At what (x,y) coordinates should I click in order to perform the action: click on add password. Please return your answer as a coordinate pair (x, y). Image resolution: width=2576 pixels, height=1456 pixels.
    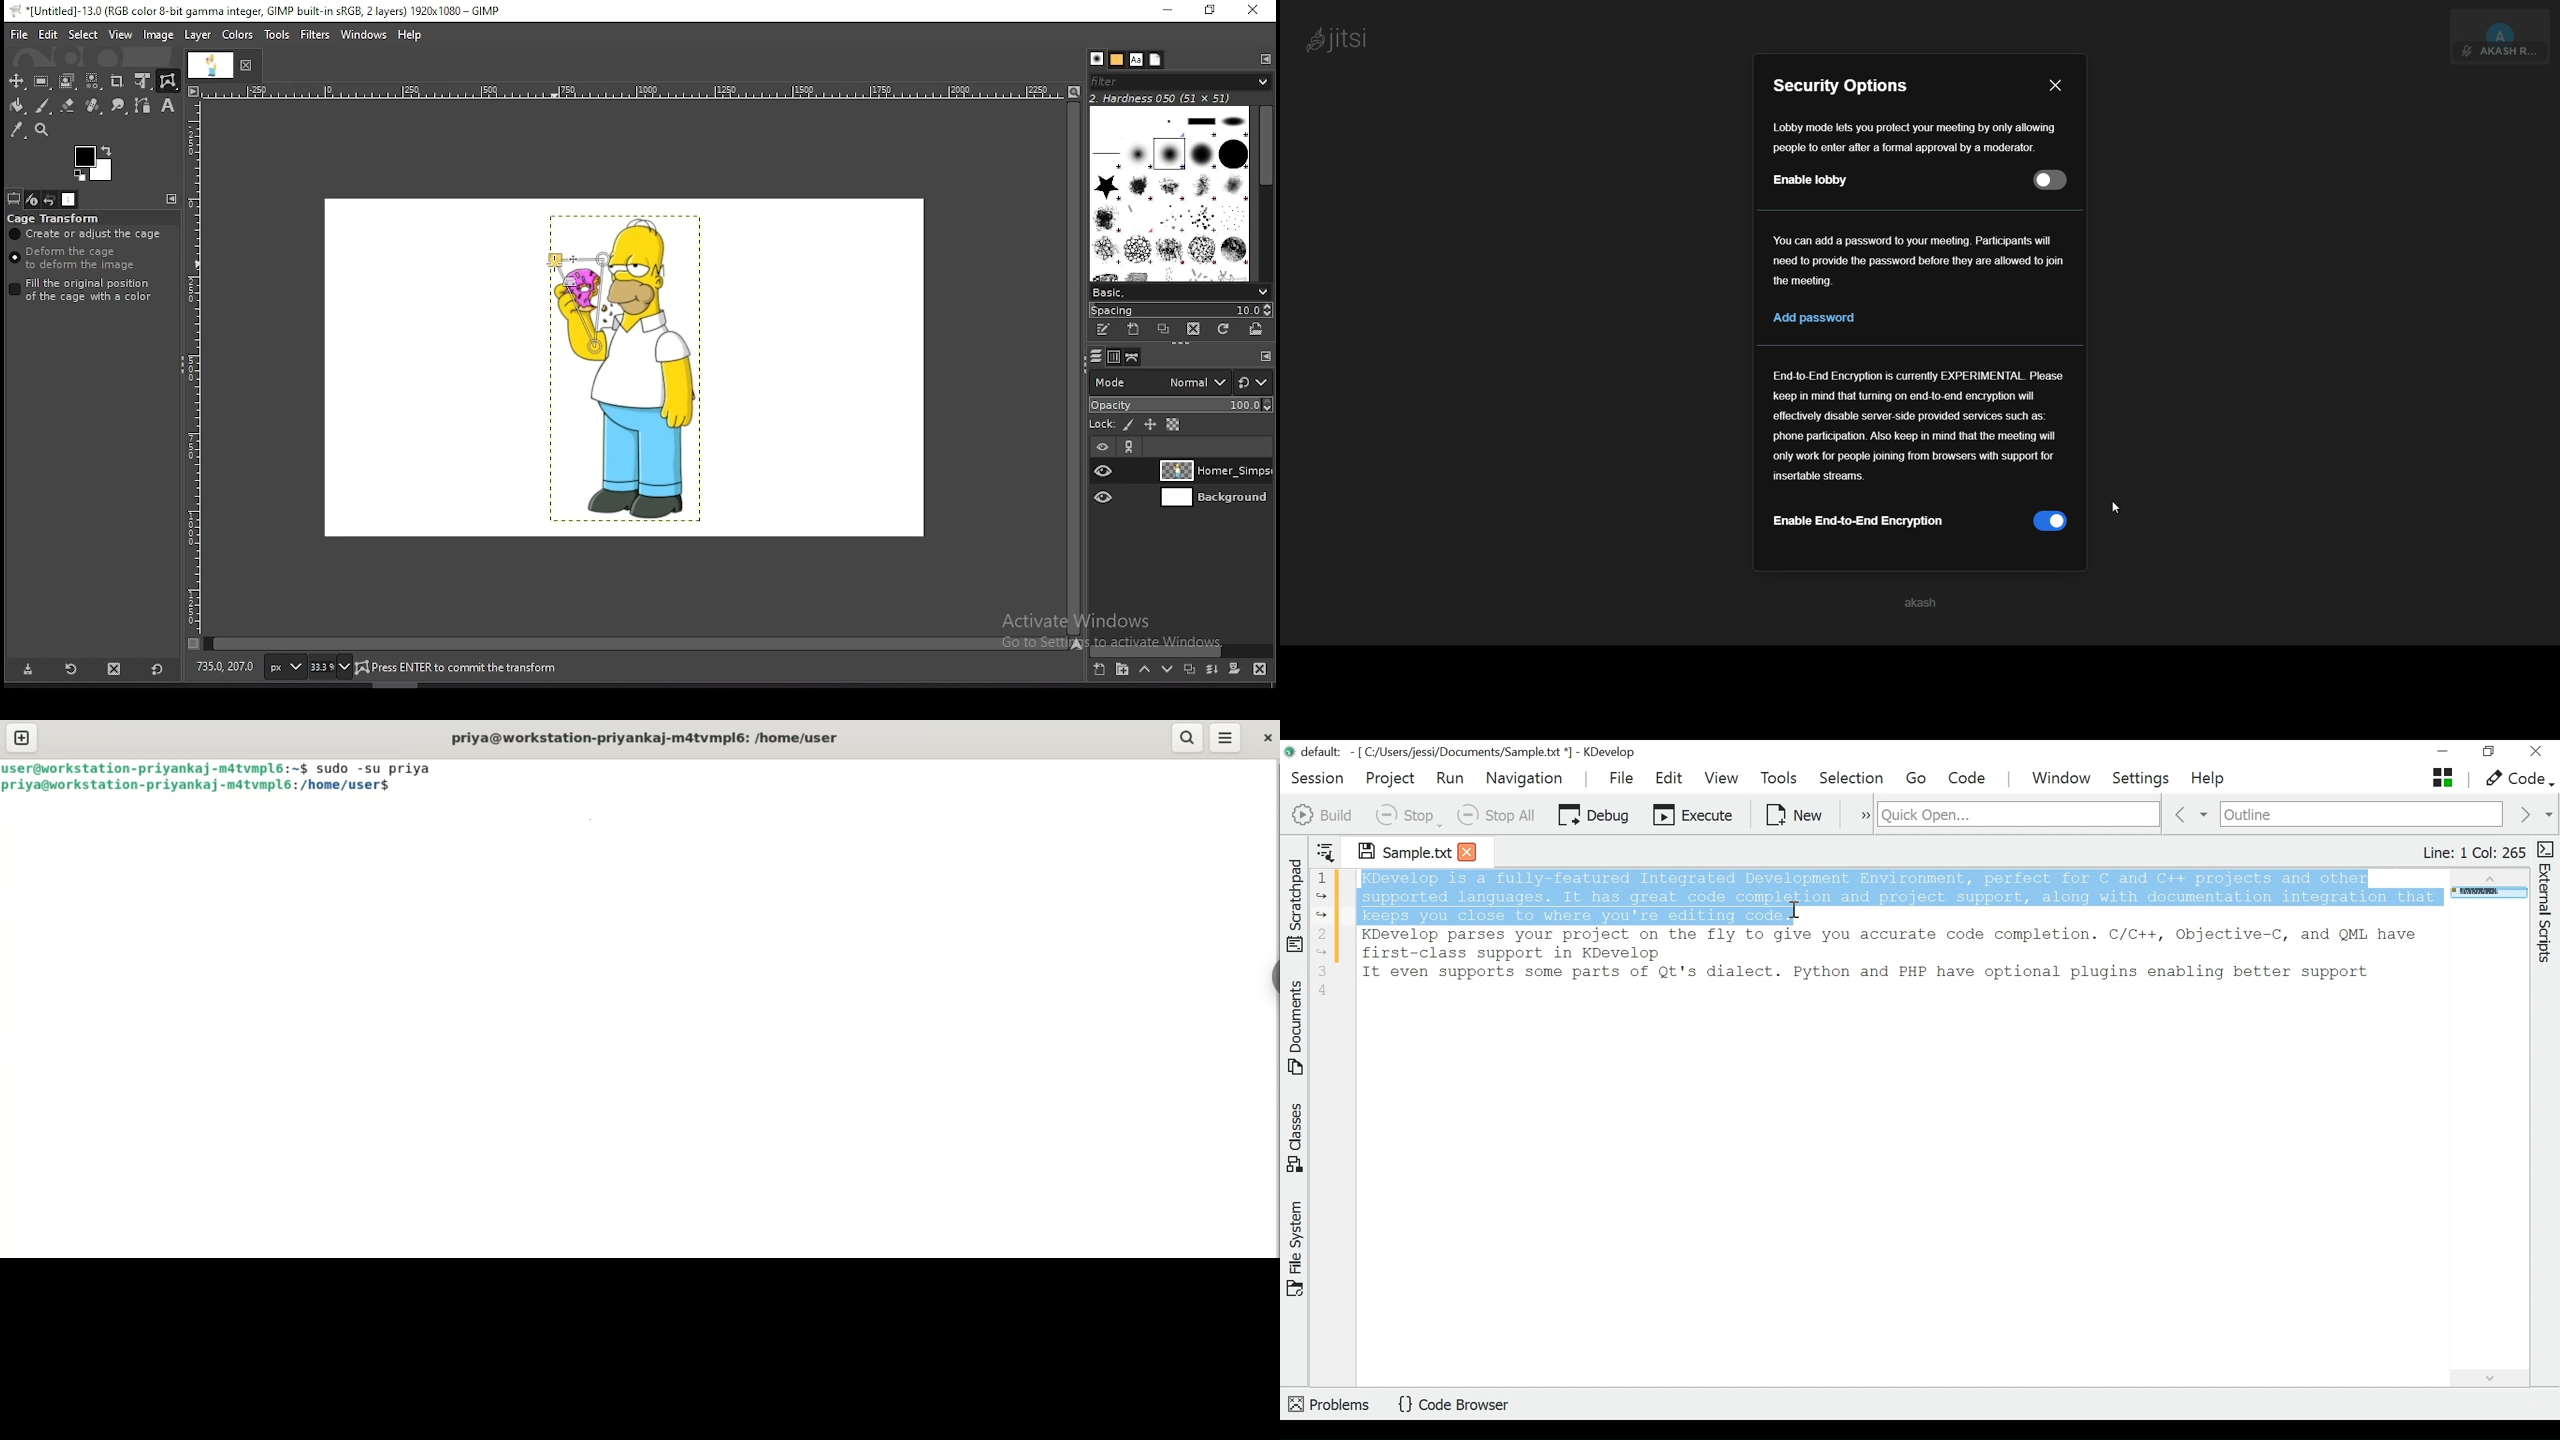
    Looking at the image, I should click on (1815, 318).